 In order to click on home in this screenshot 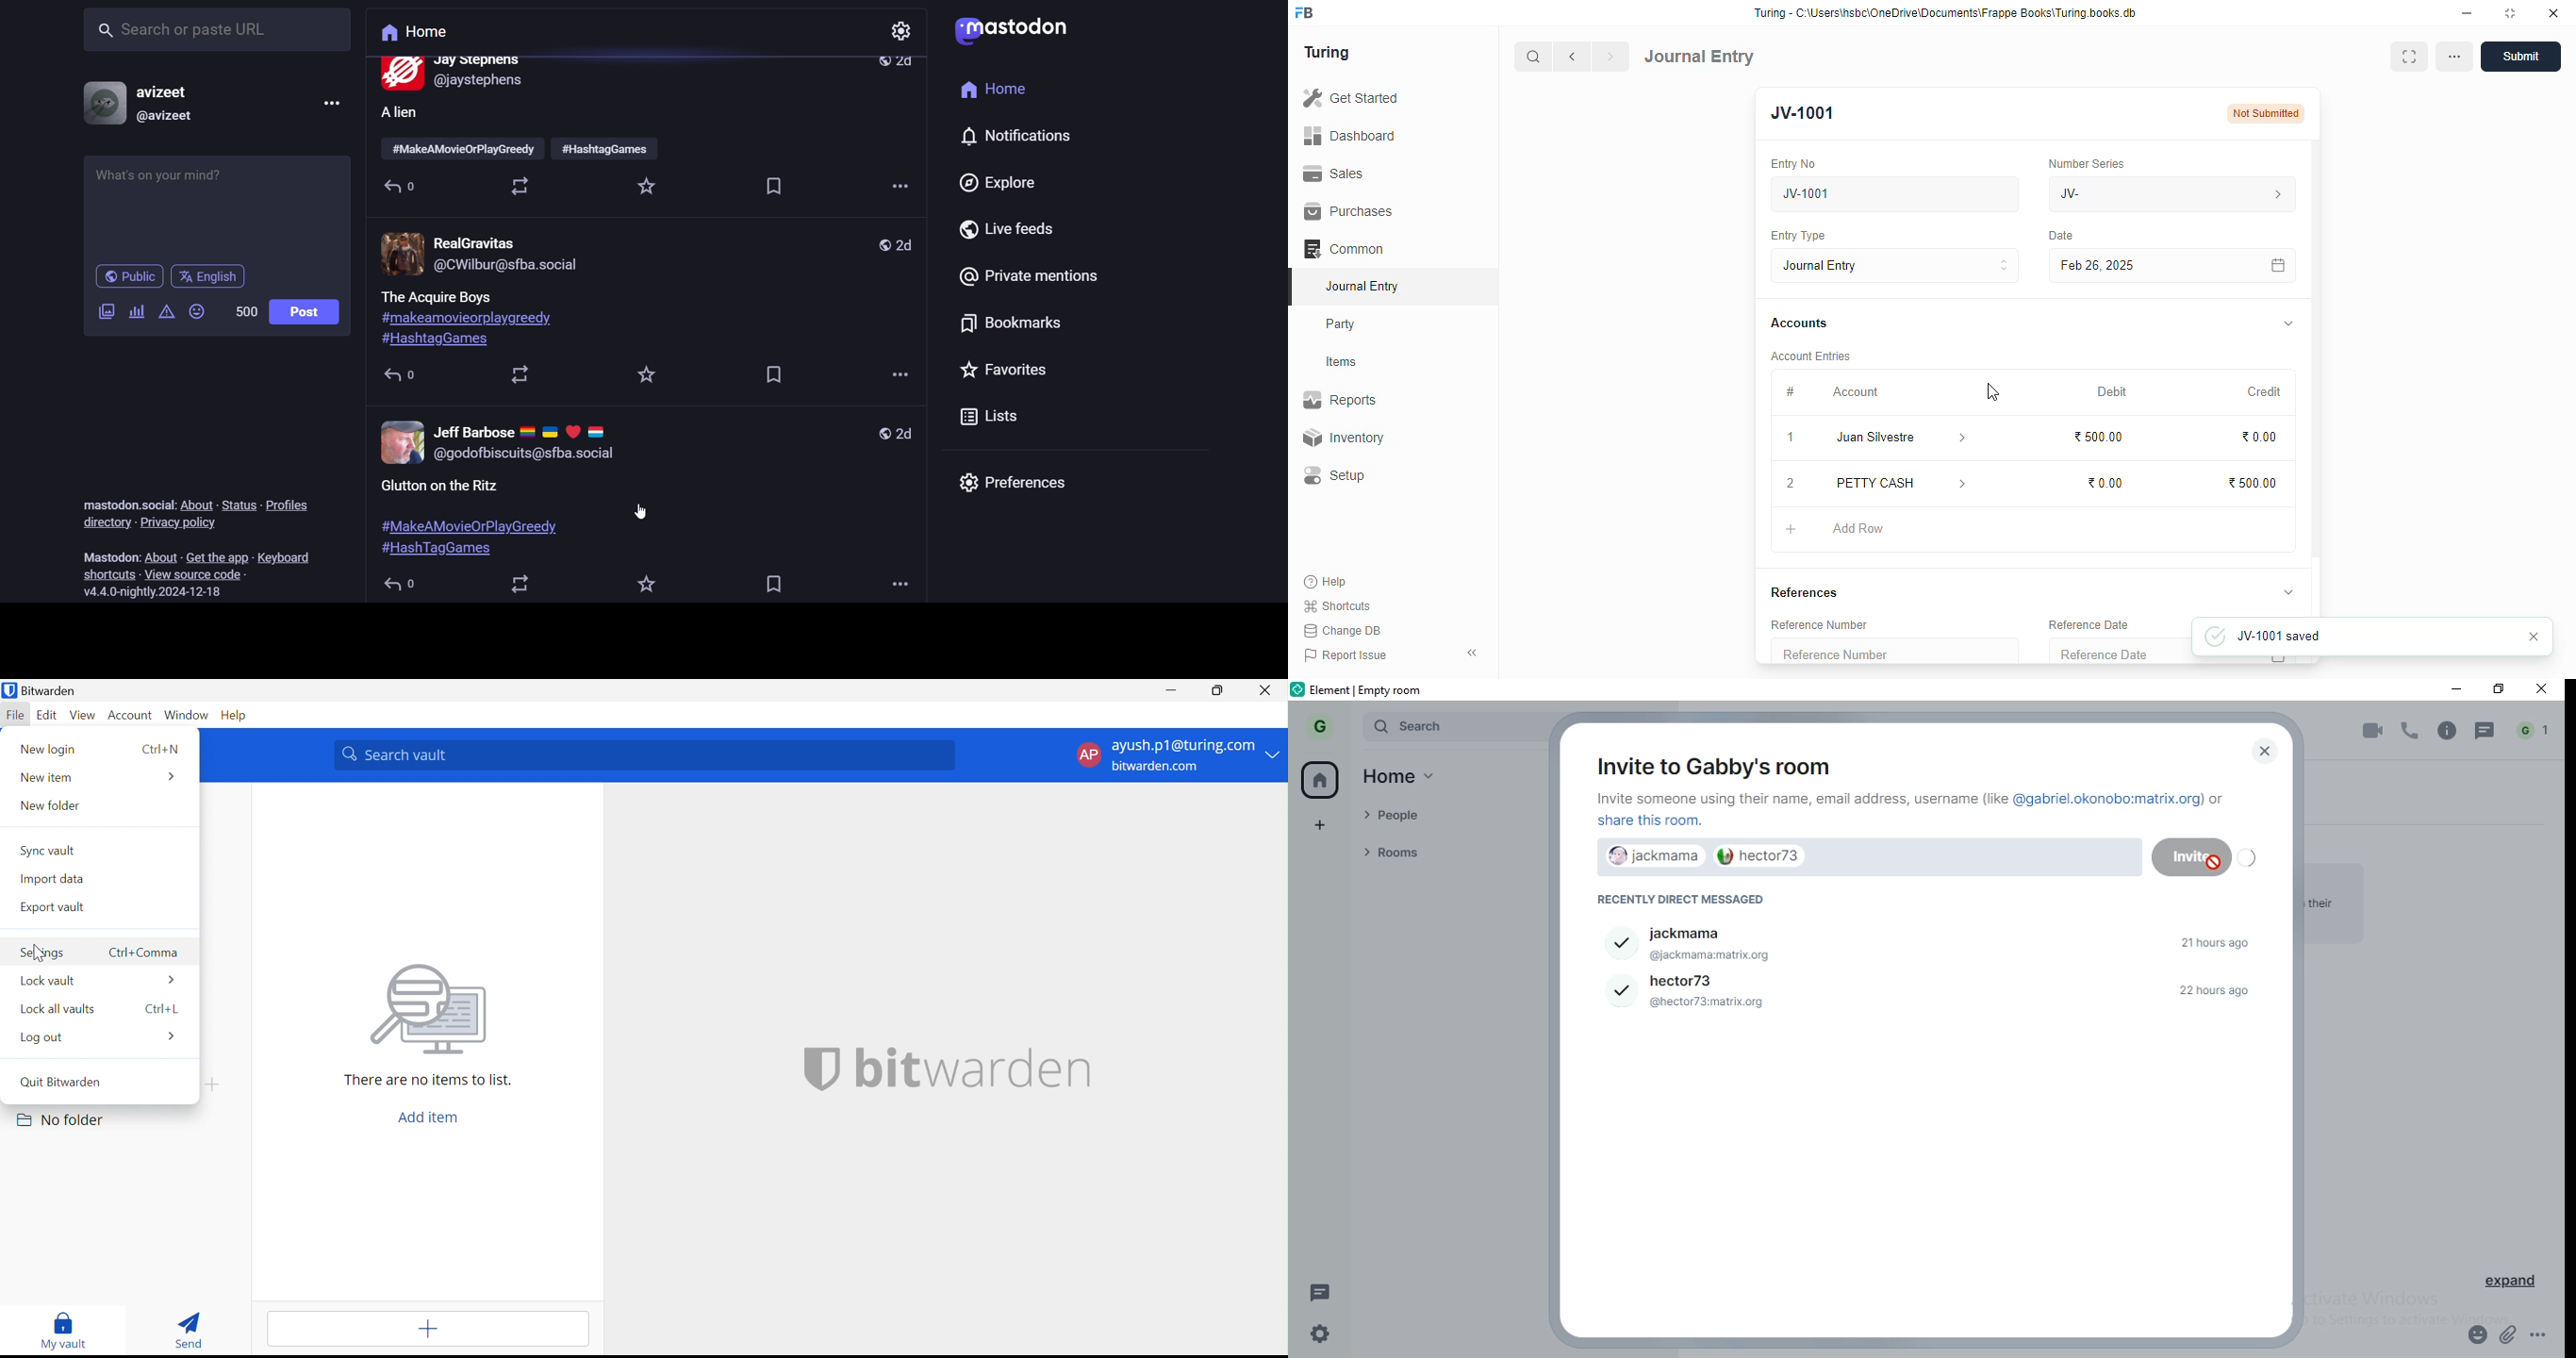, I will do `click(995, 86)`.